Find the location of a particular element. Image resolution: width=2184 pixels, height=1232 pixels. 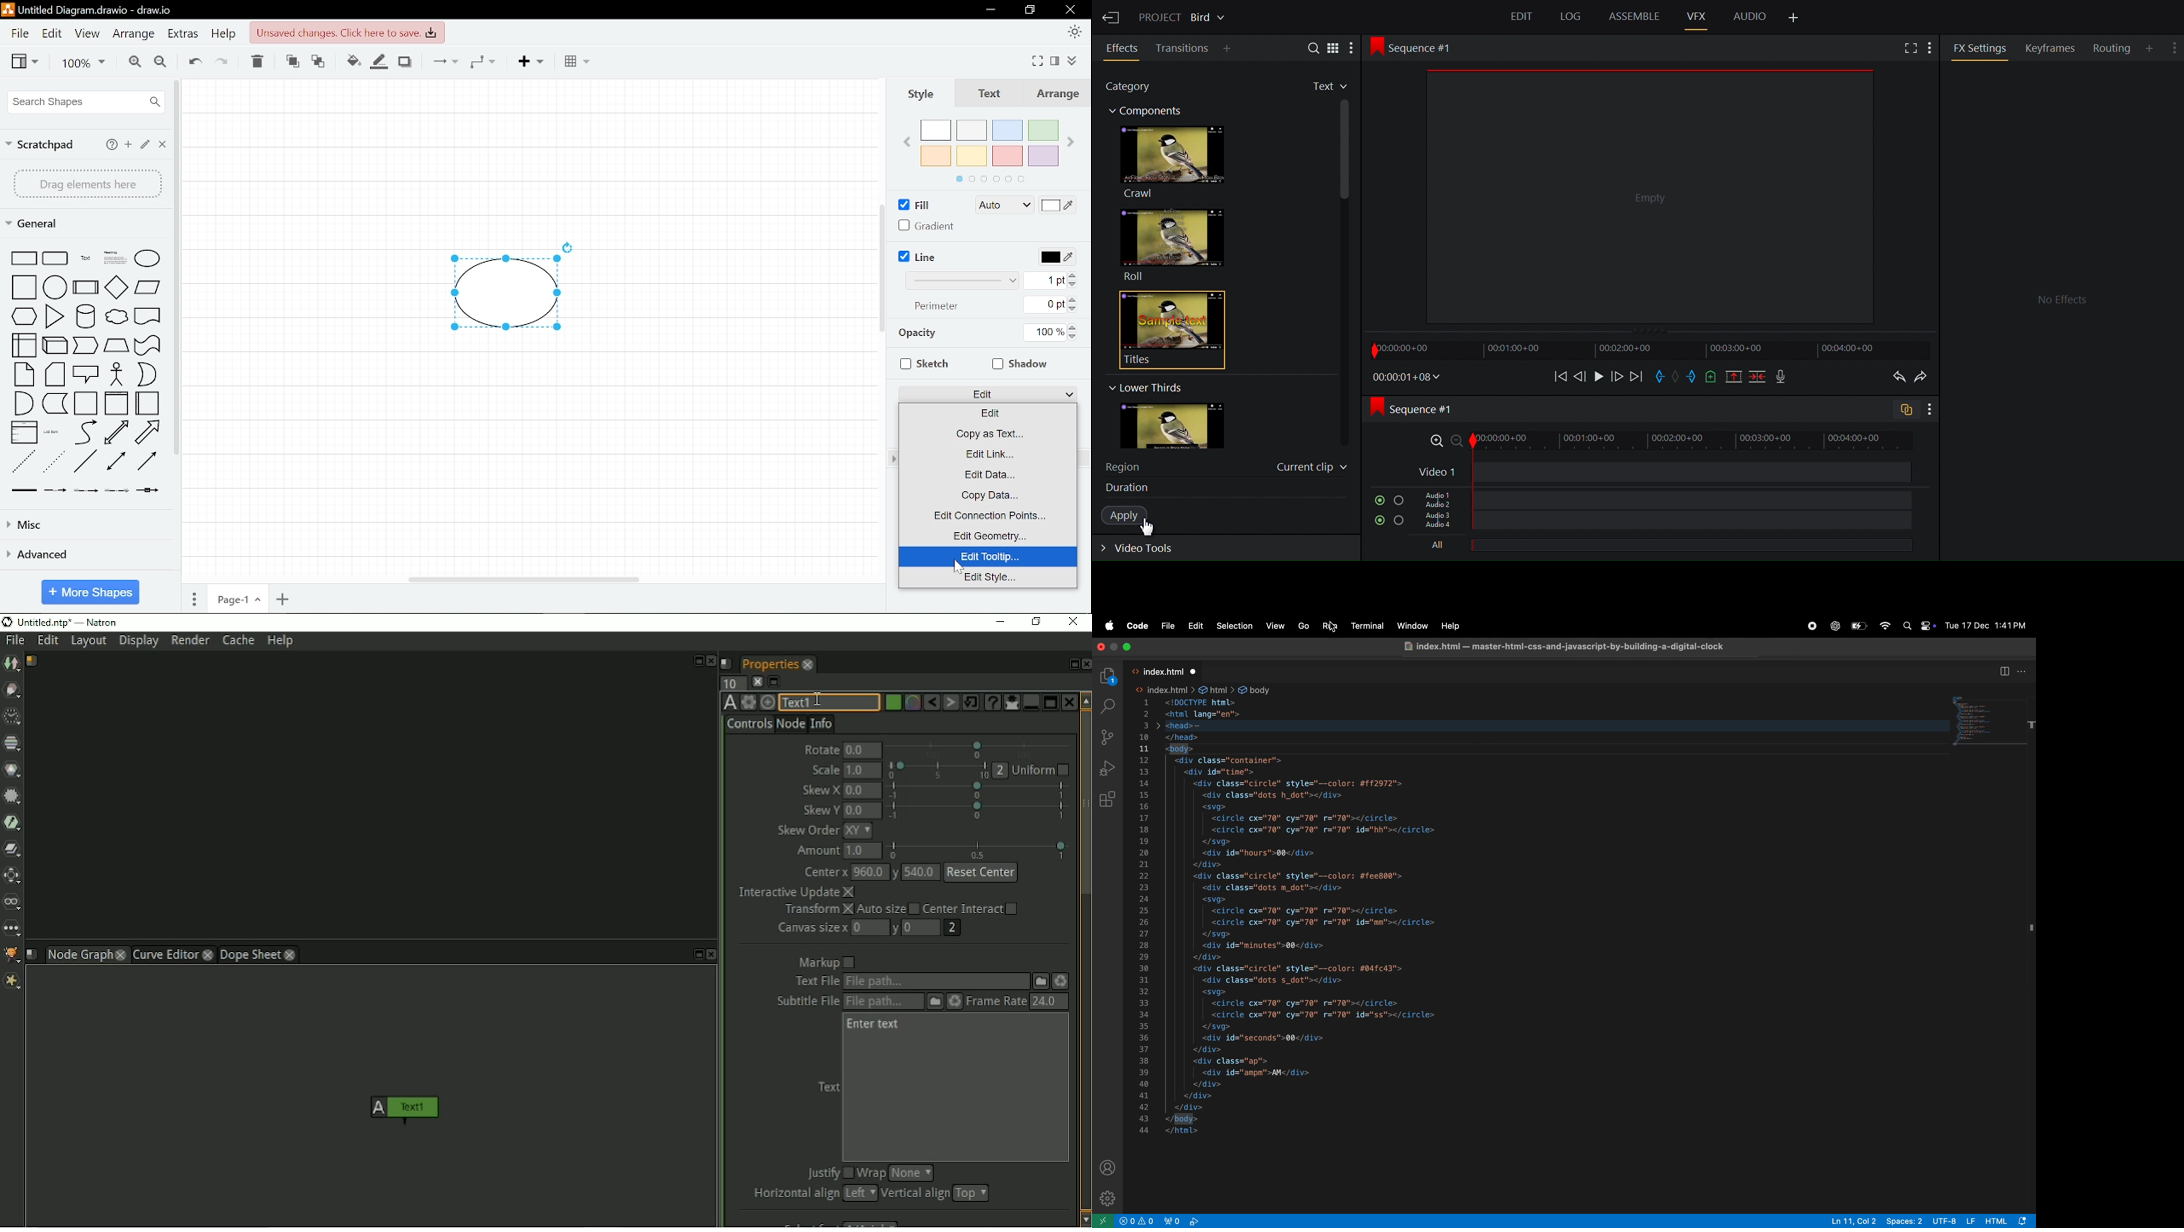

list is located at coordinates (24, 432).